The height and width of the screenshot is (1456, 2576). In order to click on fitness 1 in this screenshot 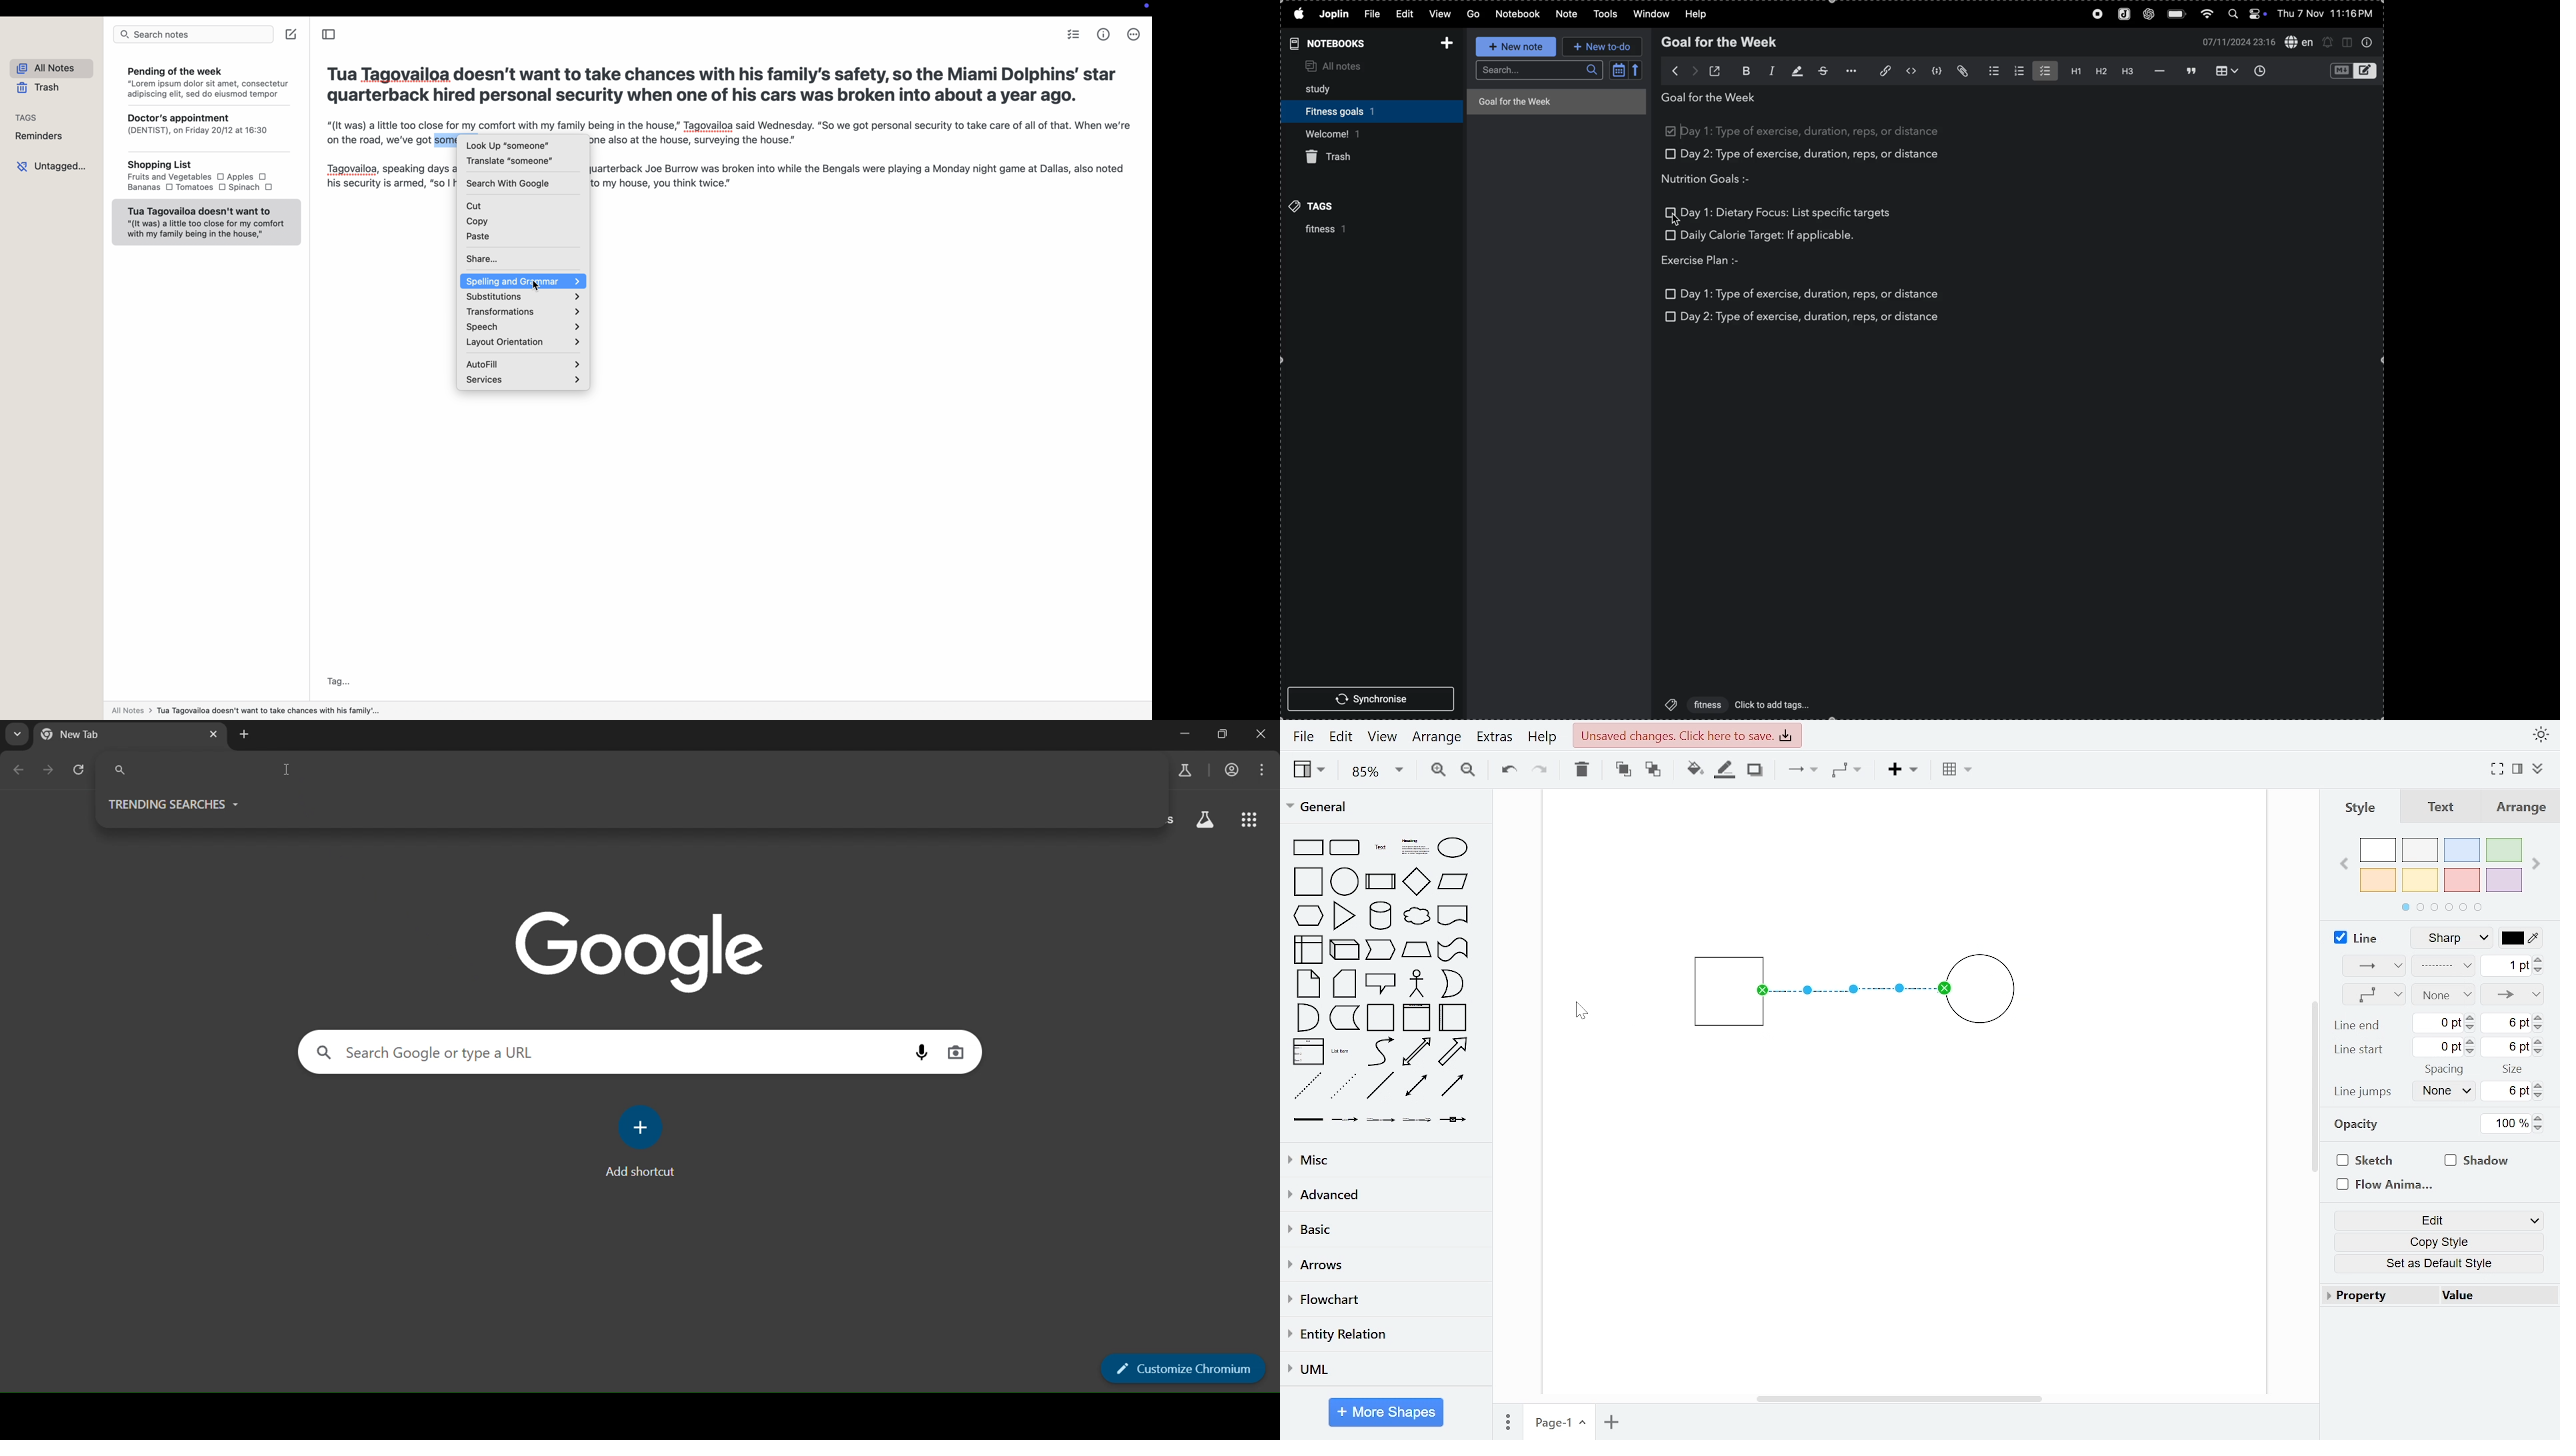, I will do `click(1318, 230)`.